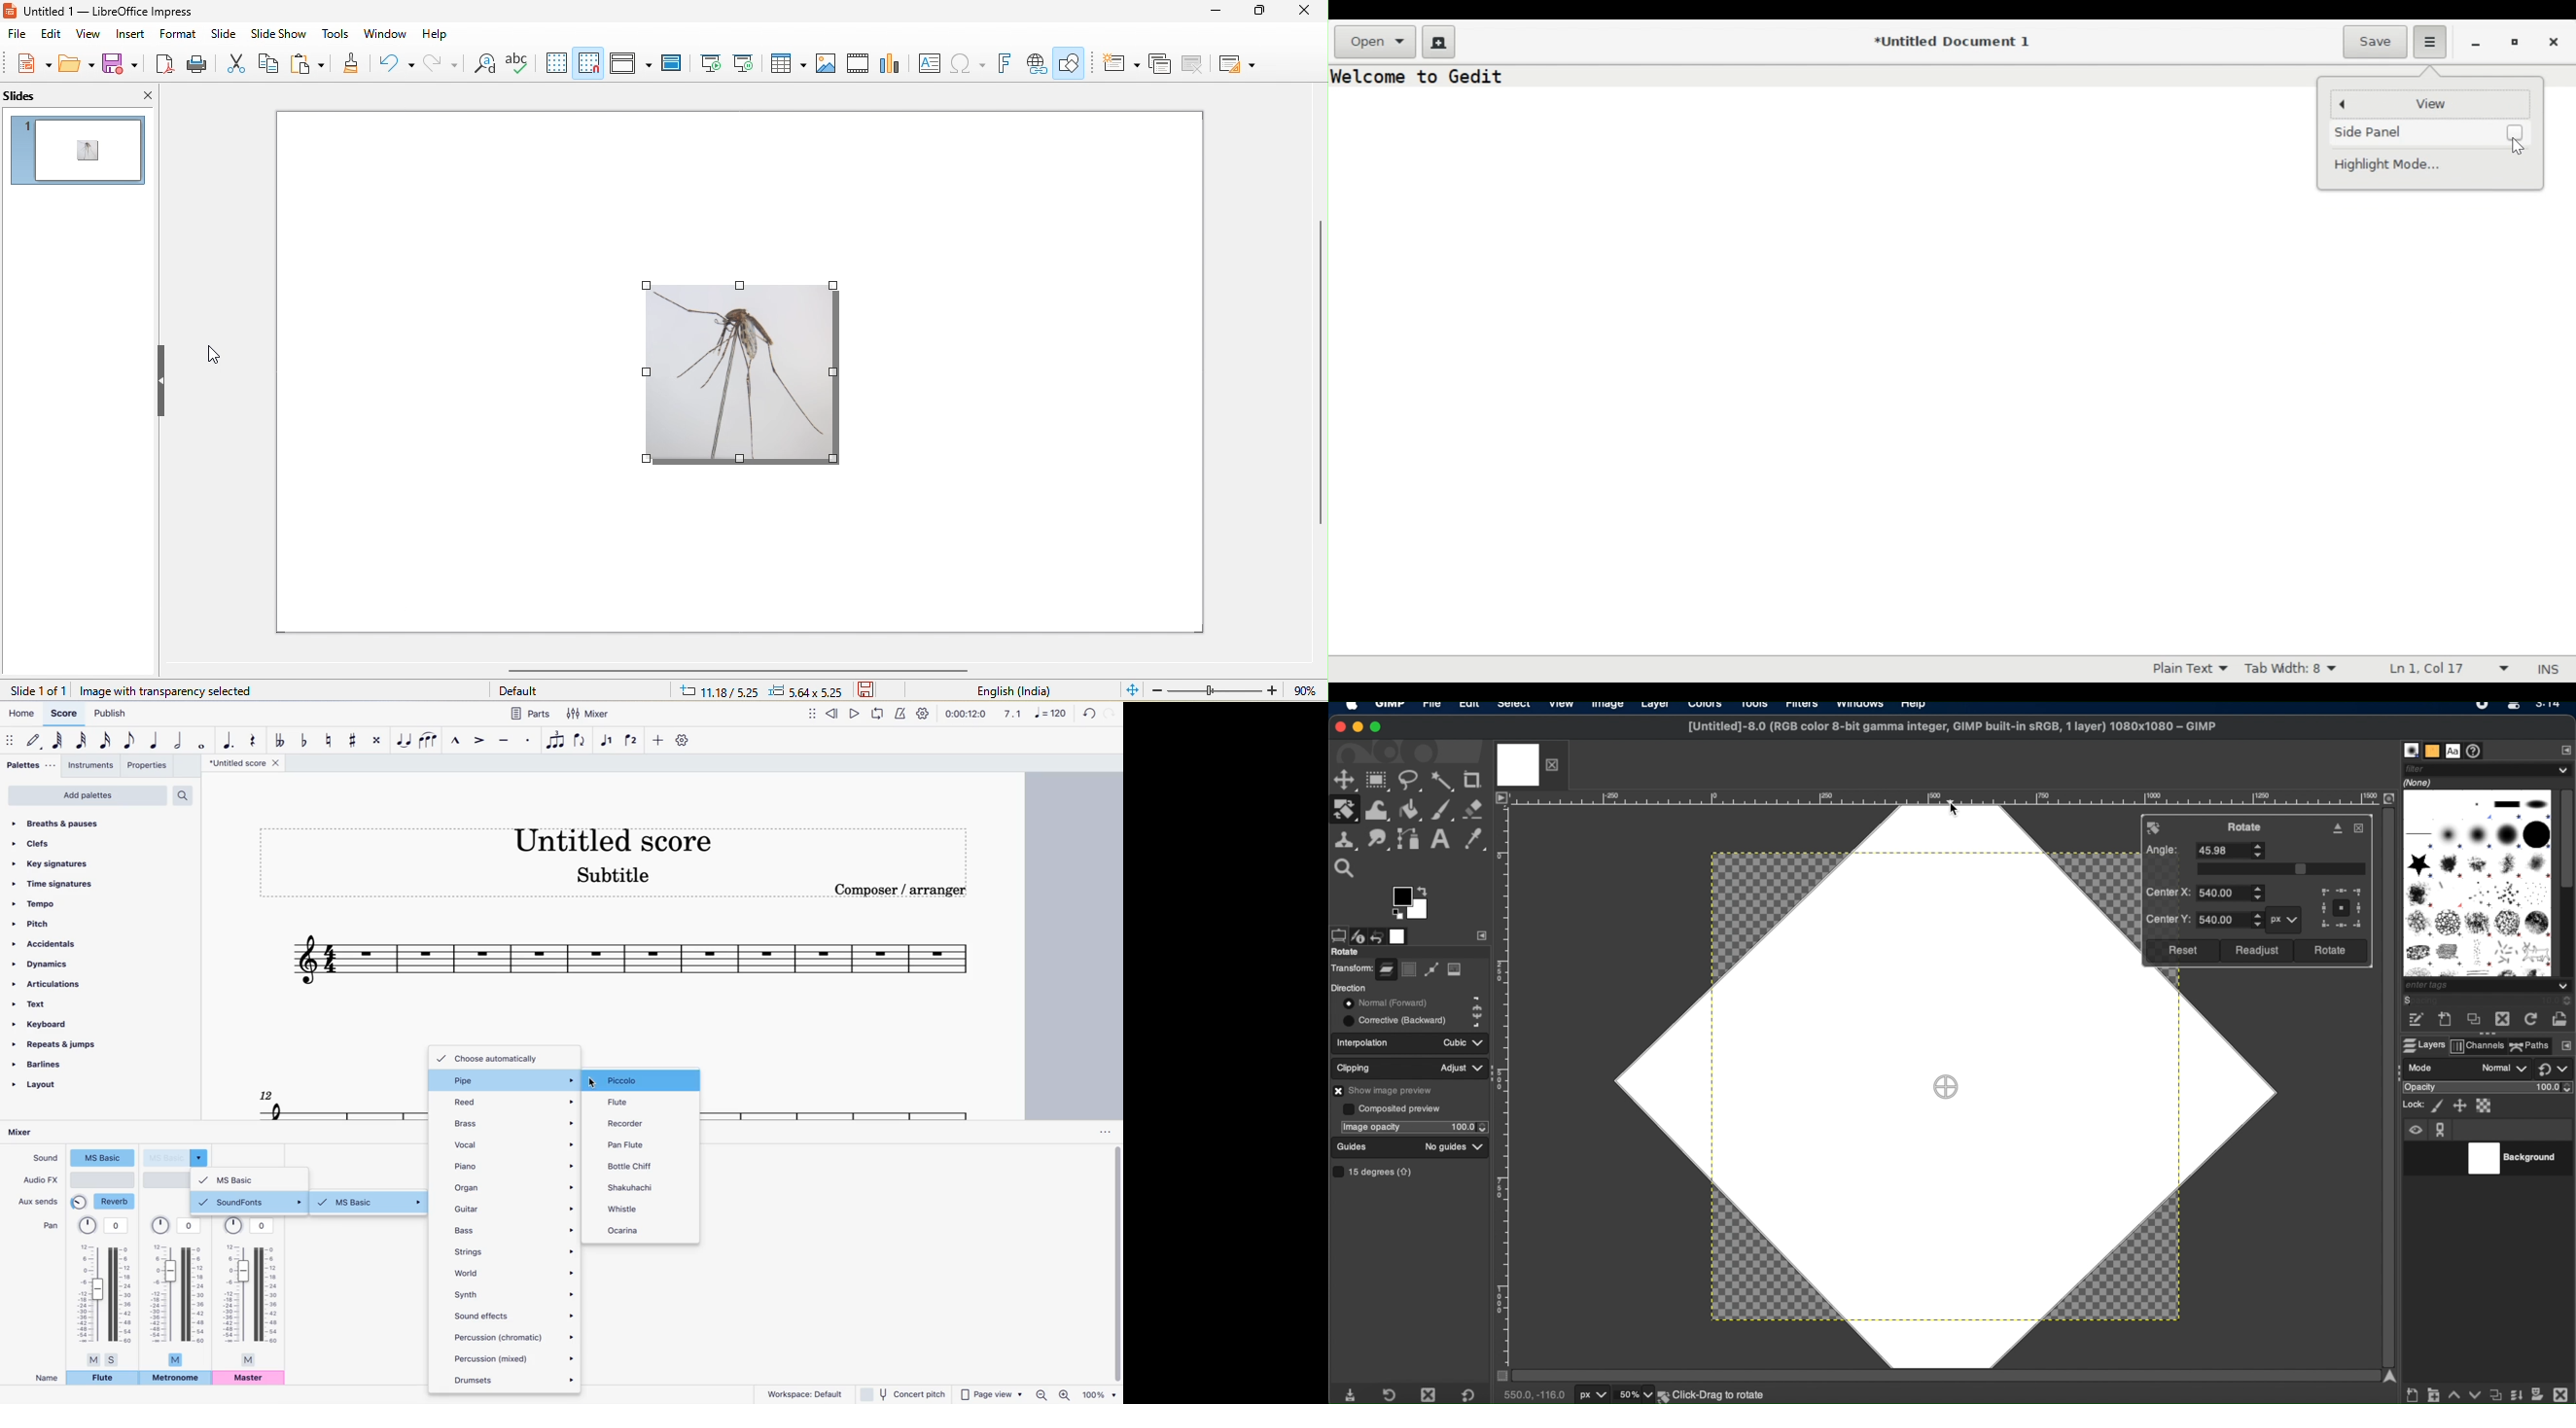 Image resolution: width=2576 pixels, height=1428 pixels. I want to click on settings, so click(683, 741).